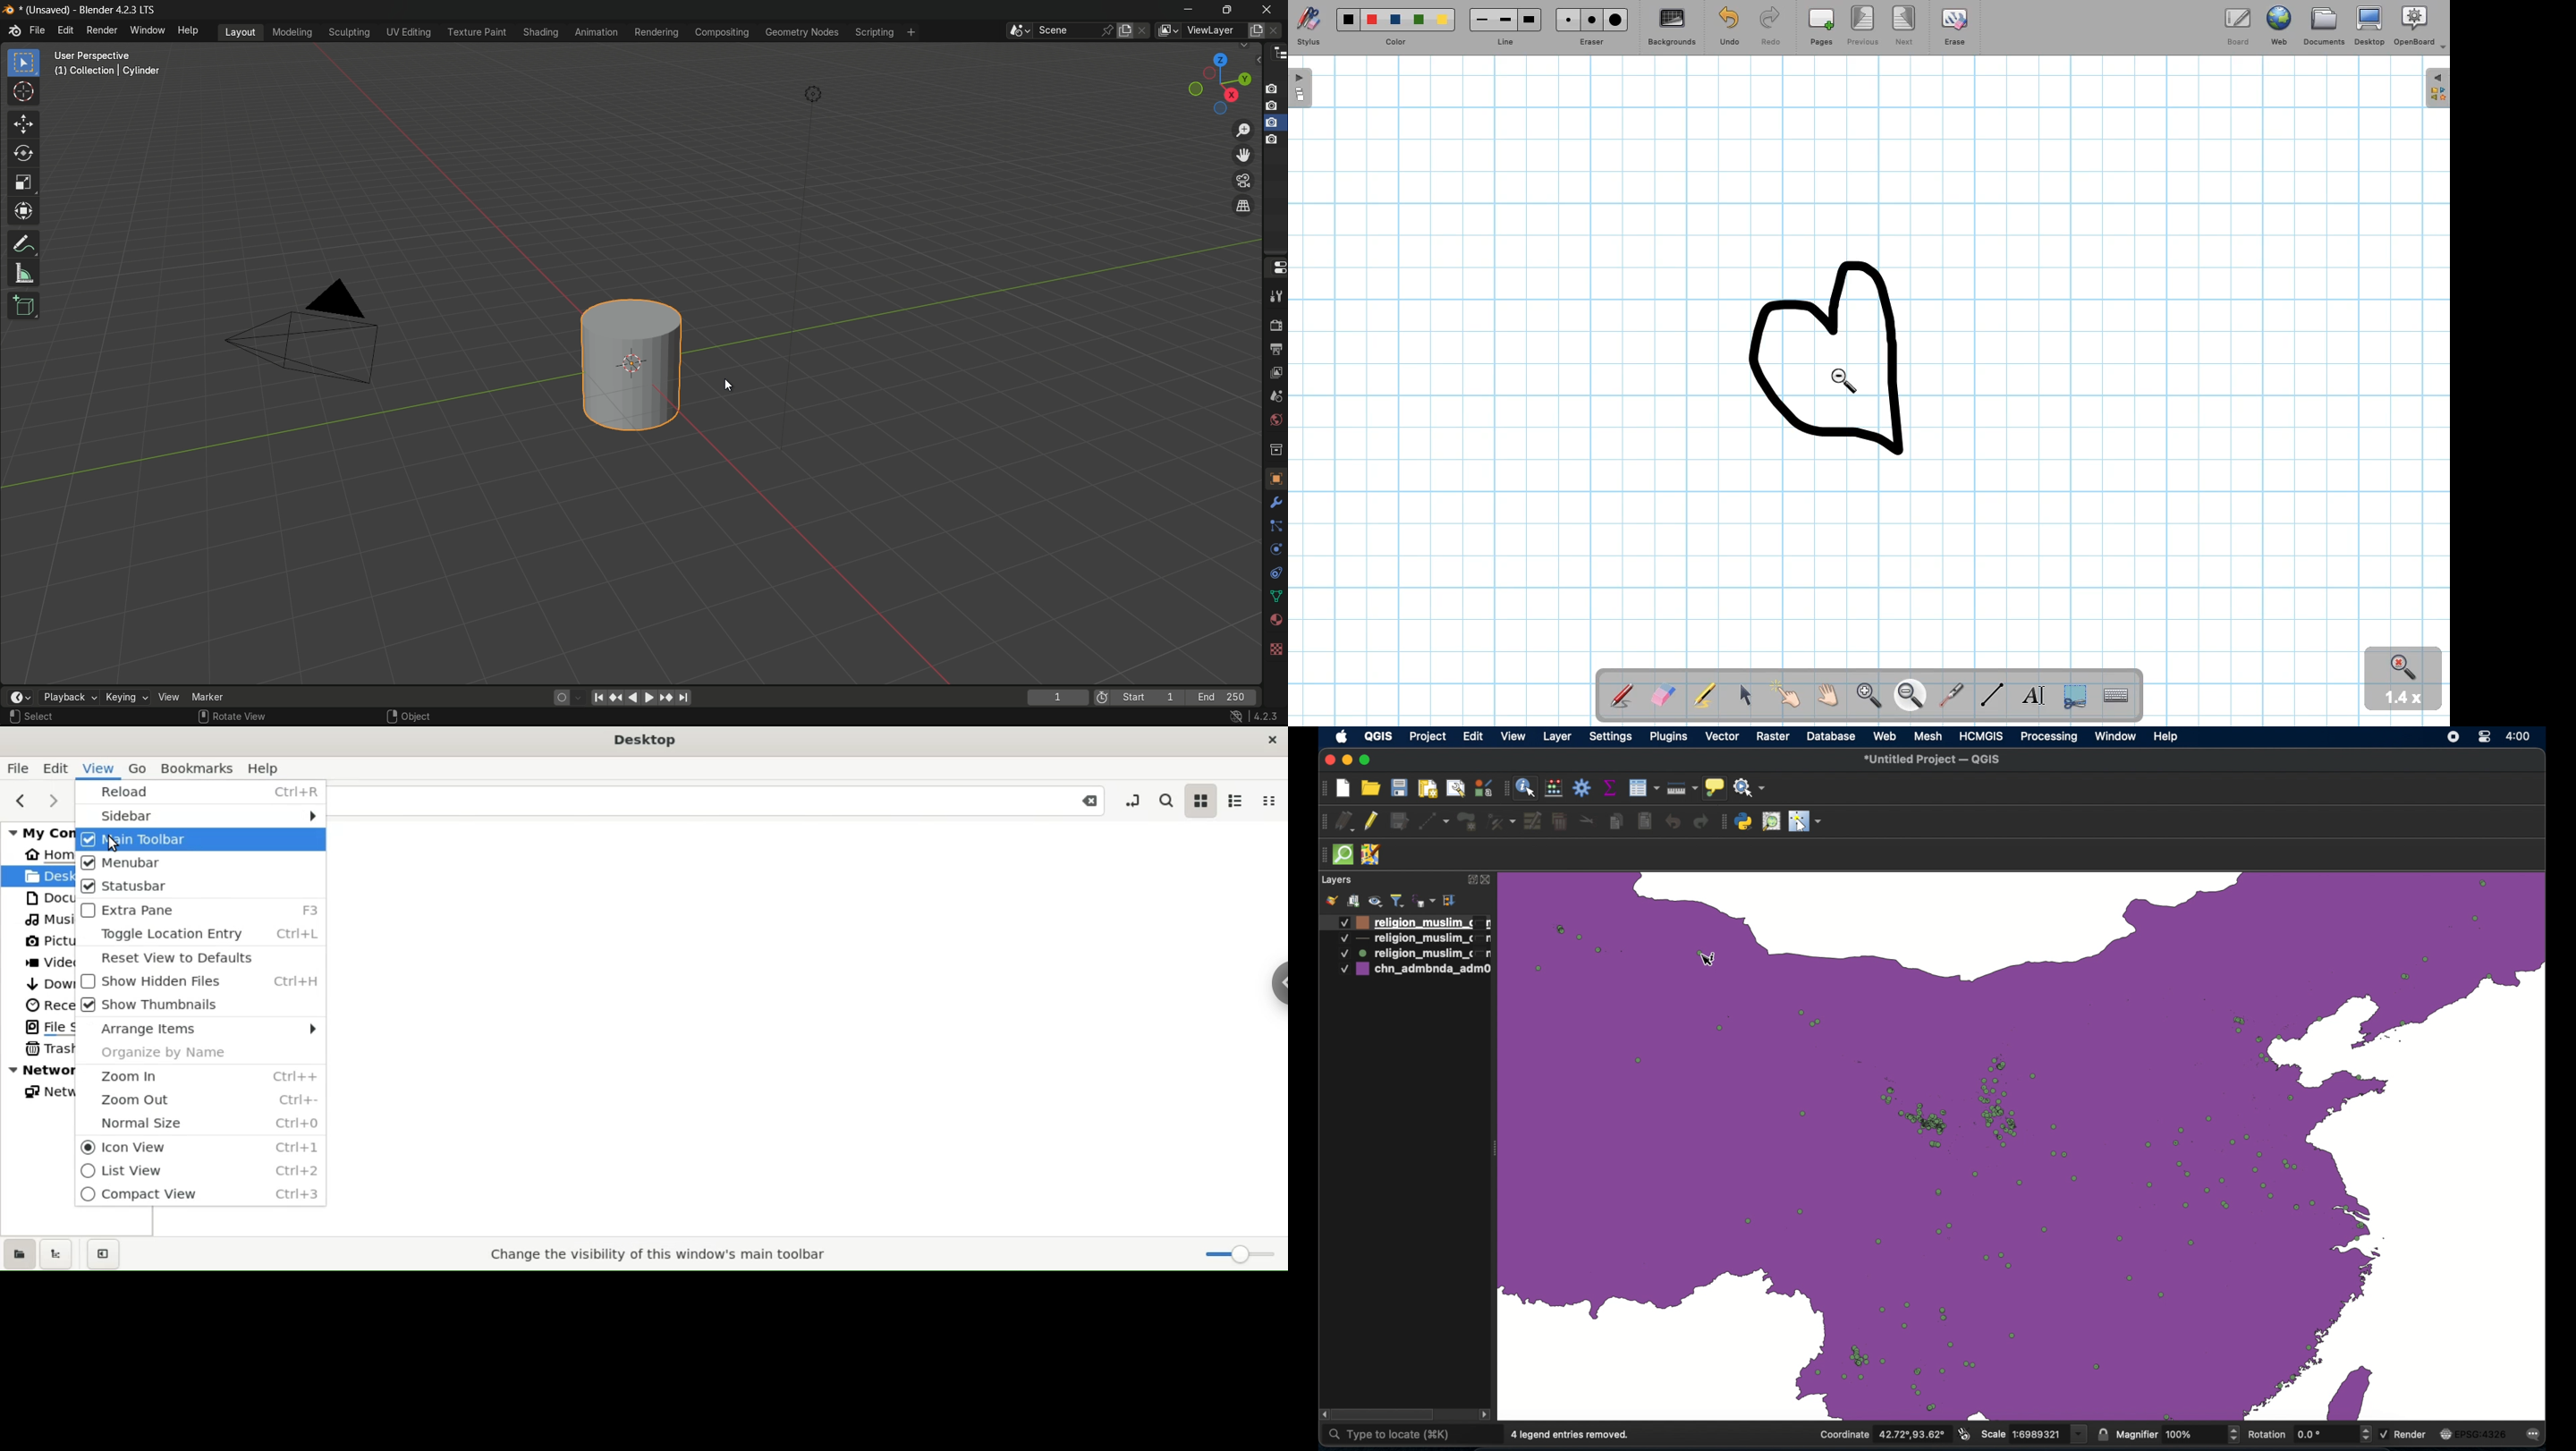 The height and width of the screenshot is (1456, 2576). What do you see at coordinates (1273, 800) in the screenshot?
I see `compact view` at bounding box center [1273, 800].